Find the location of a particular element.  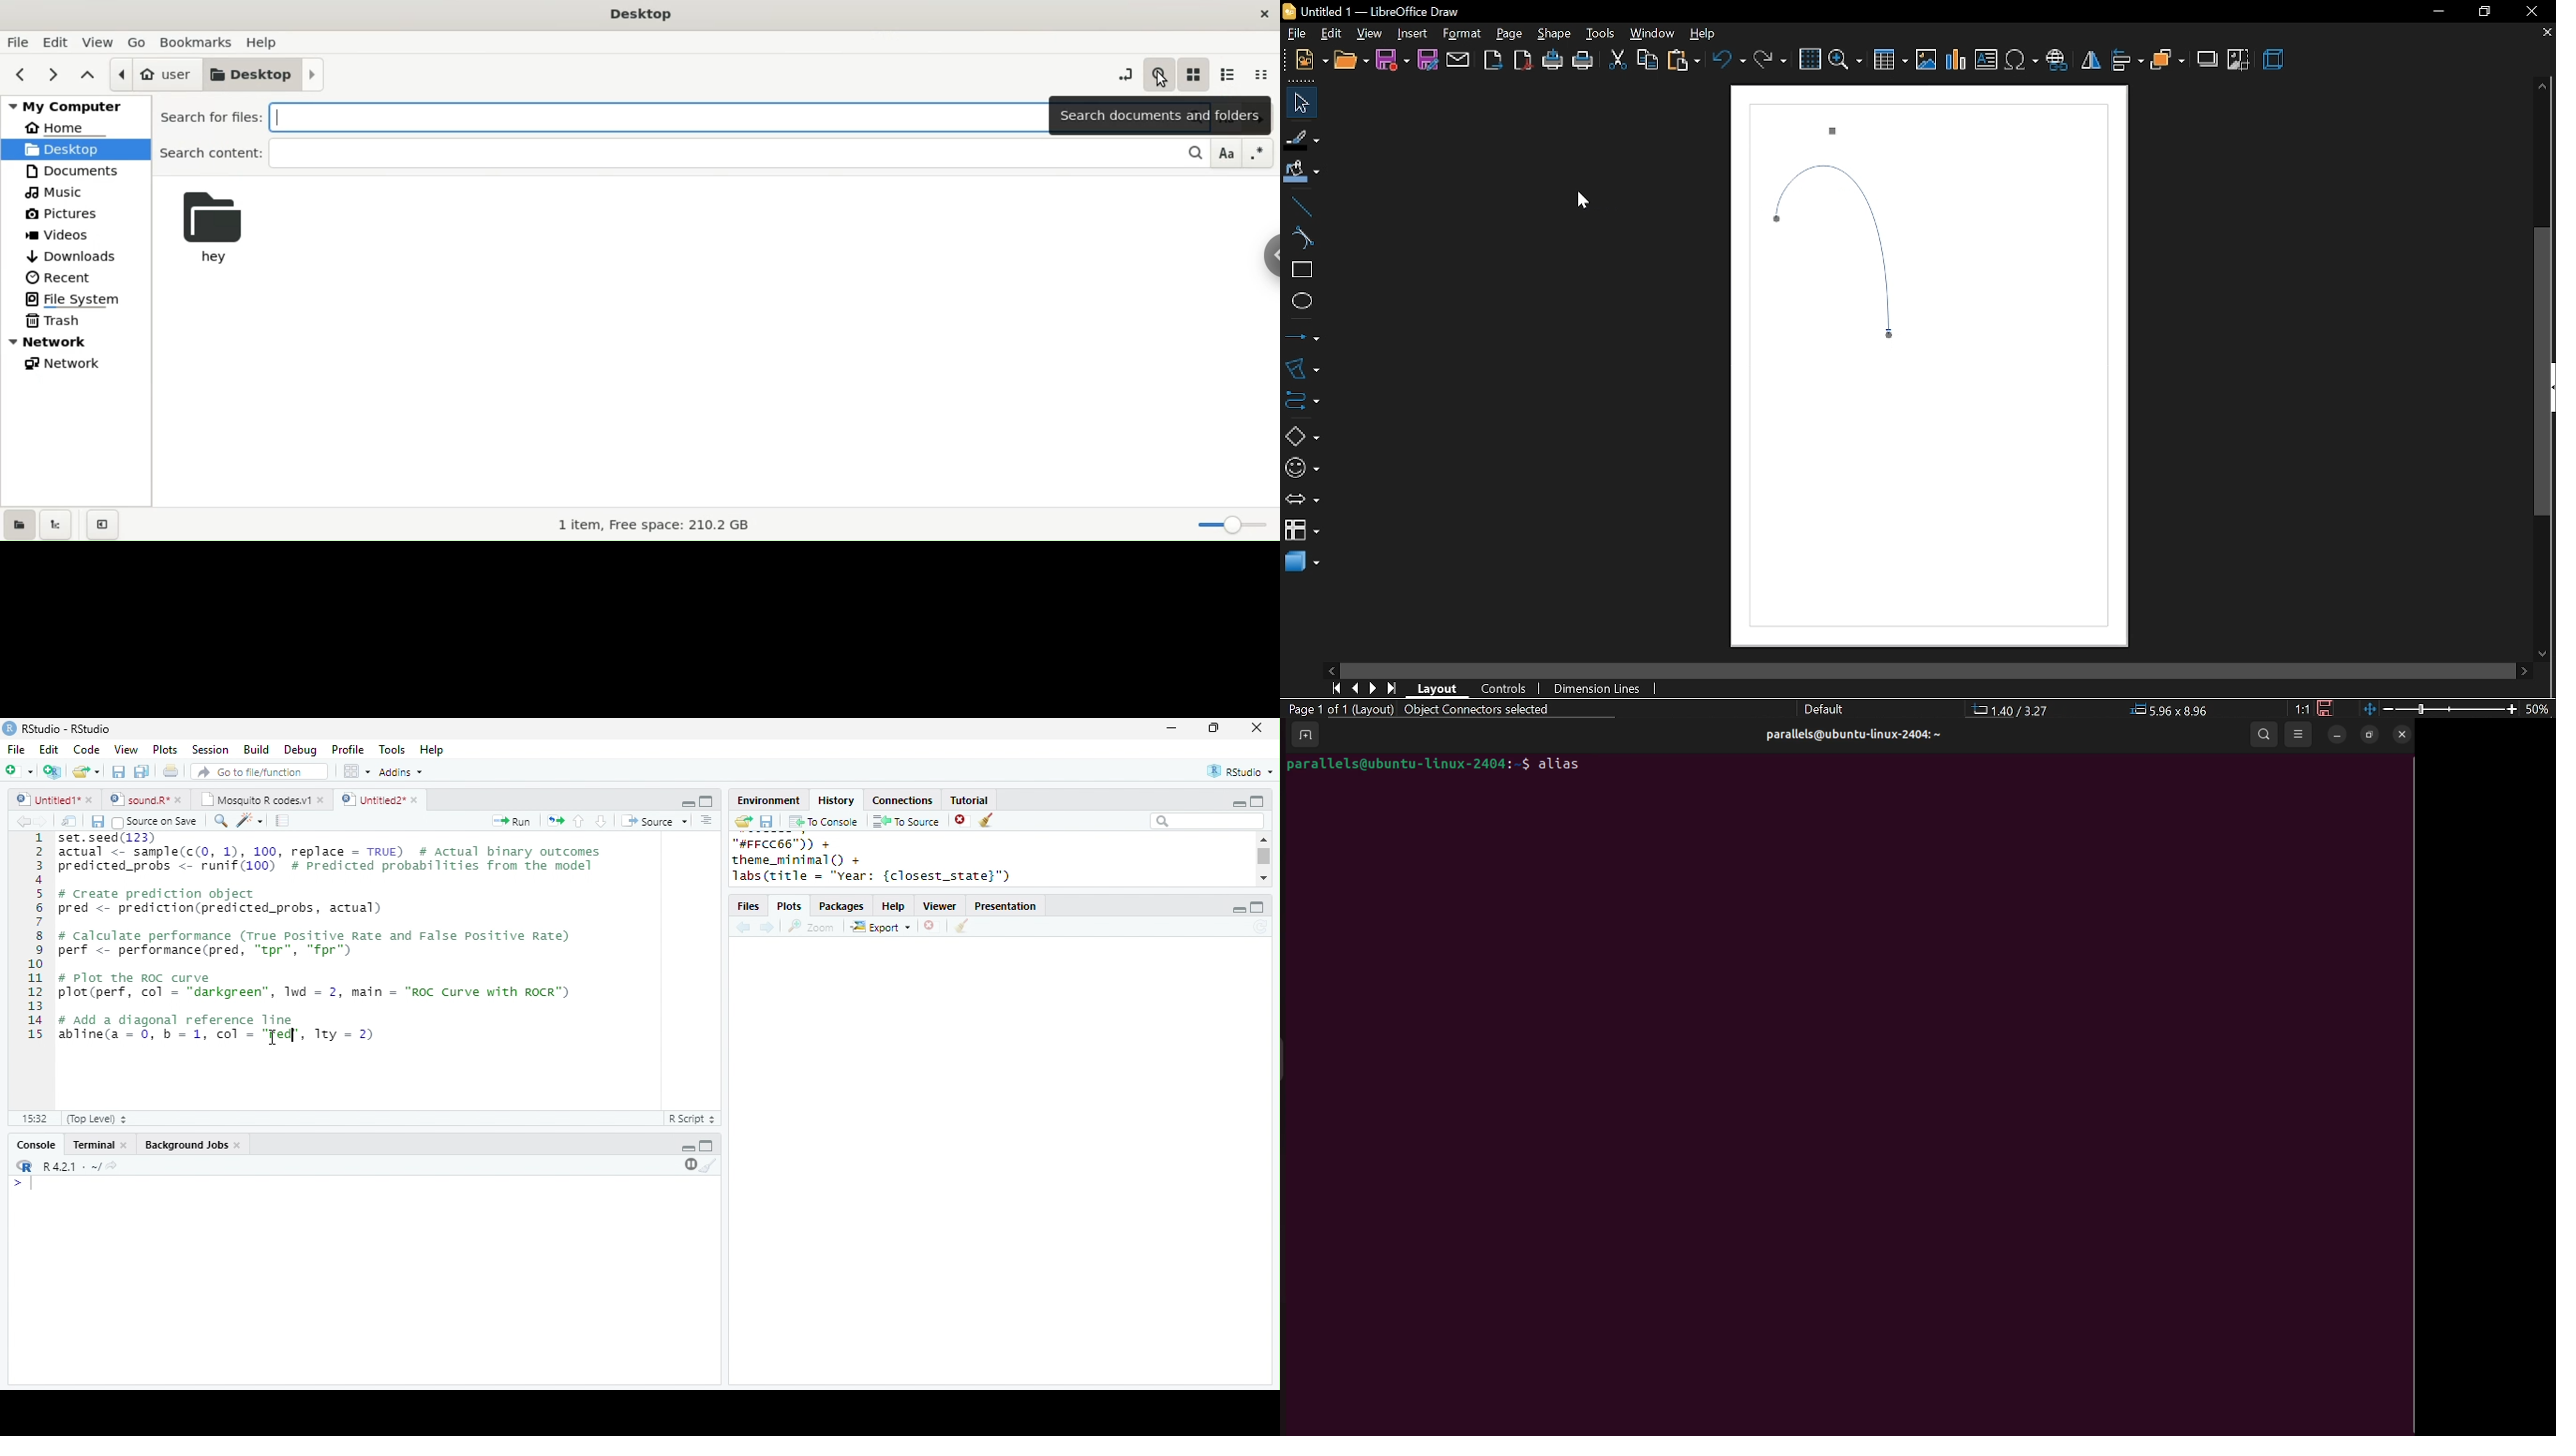

up is located at coordinates (577, 821).